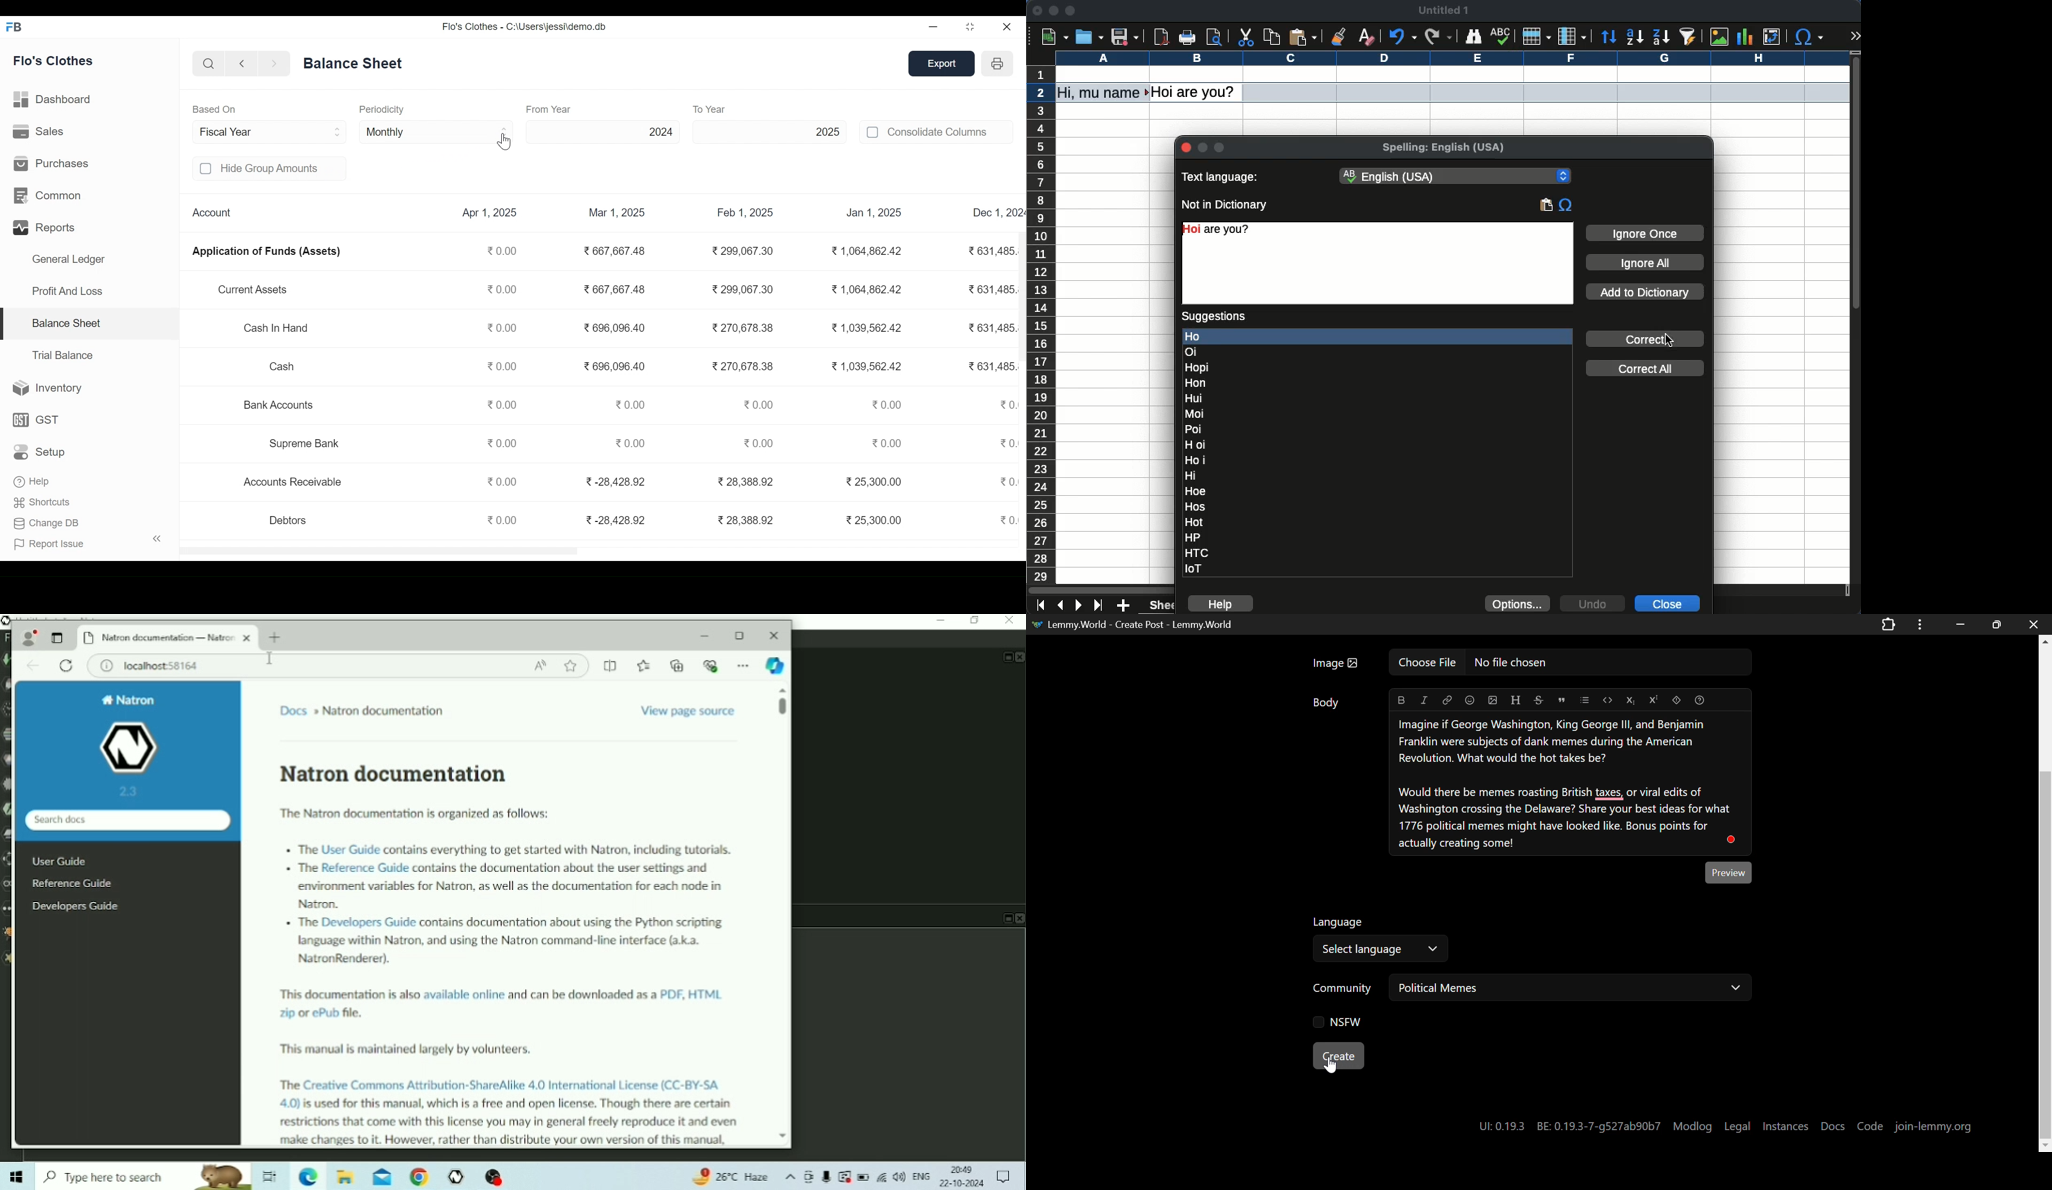 This screenshot has height=1204, width=2072. Describe the element at coordinates (1405, 36) in the screenshot. I see `undo` at that location.